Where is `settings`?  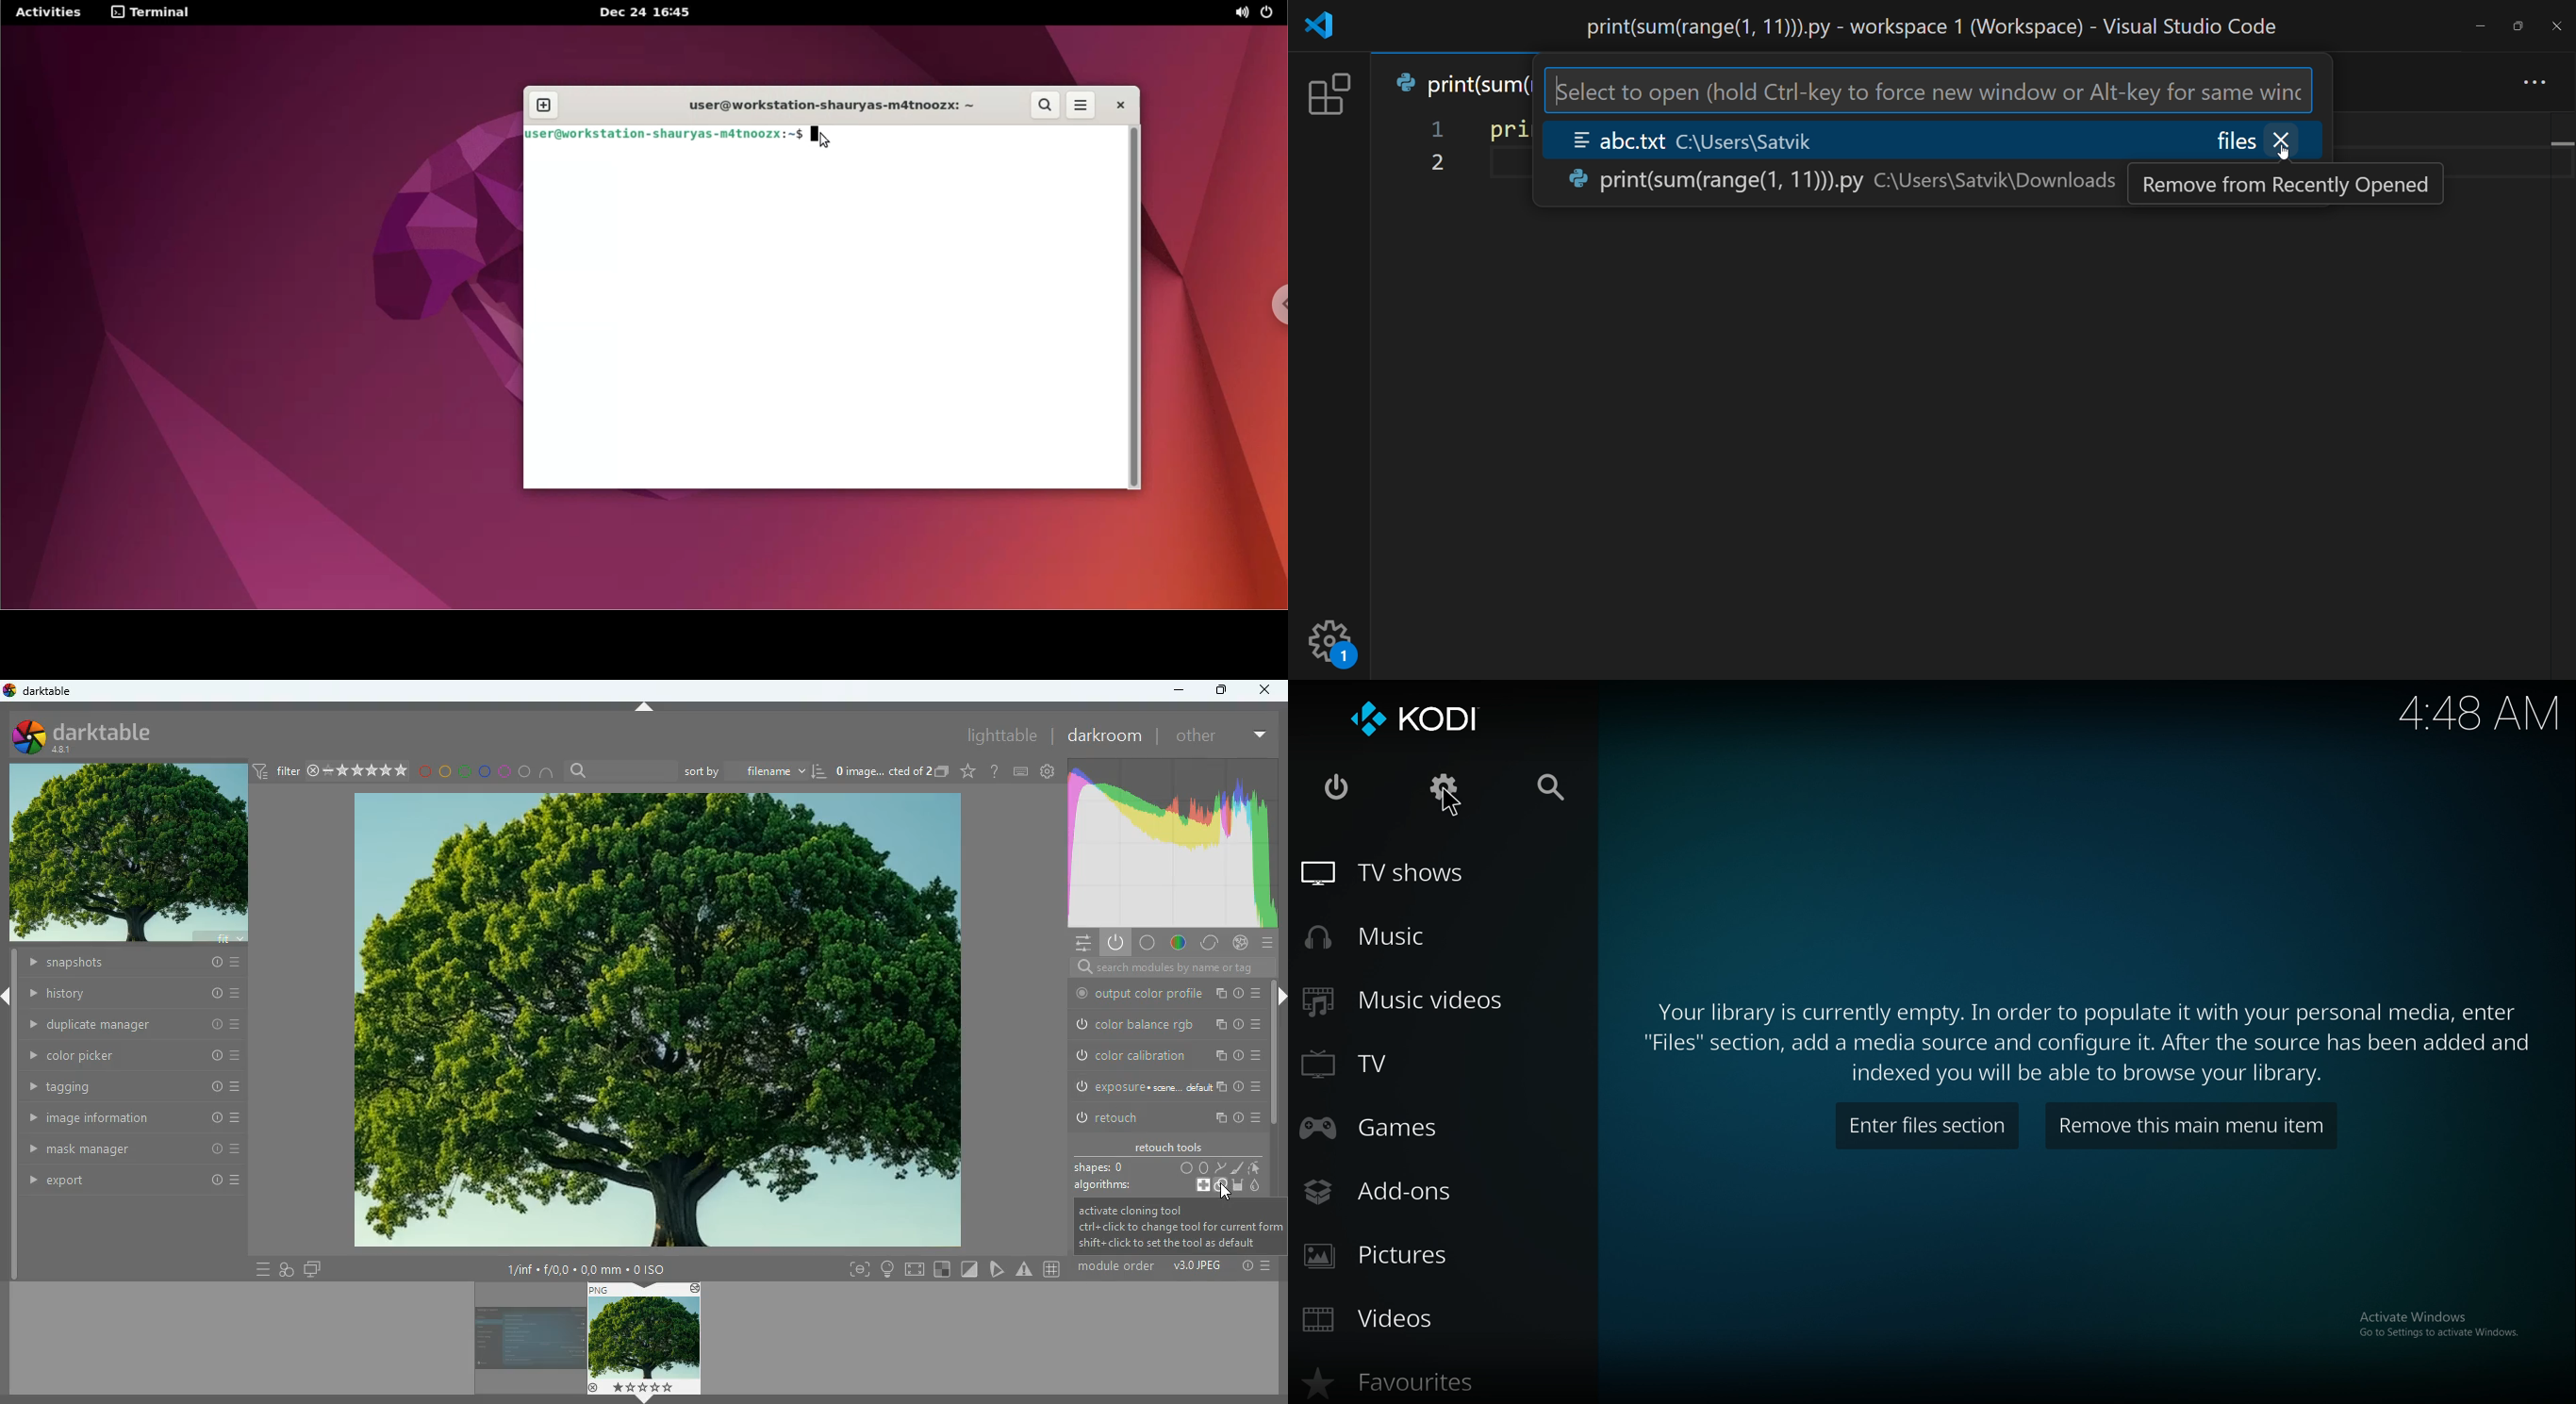
settings is located at coordinates (1047, 773).